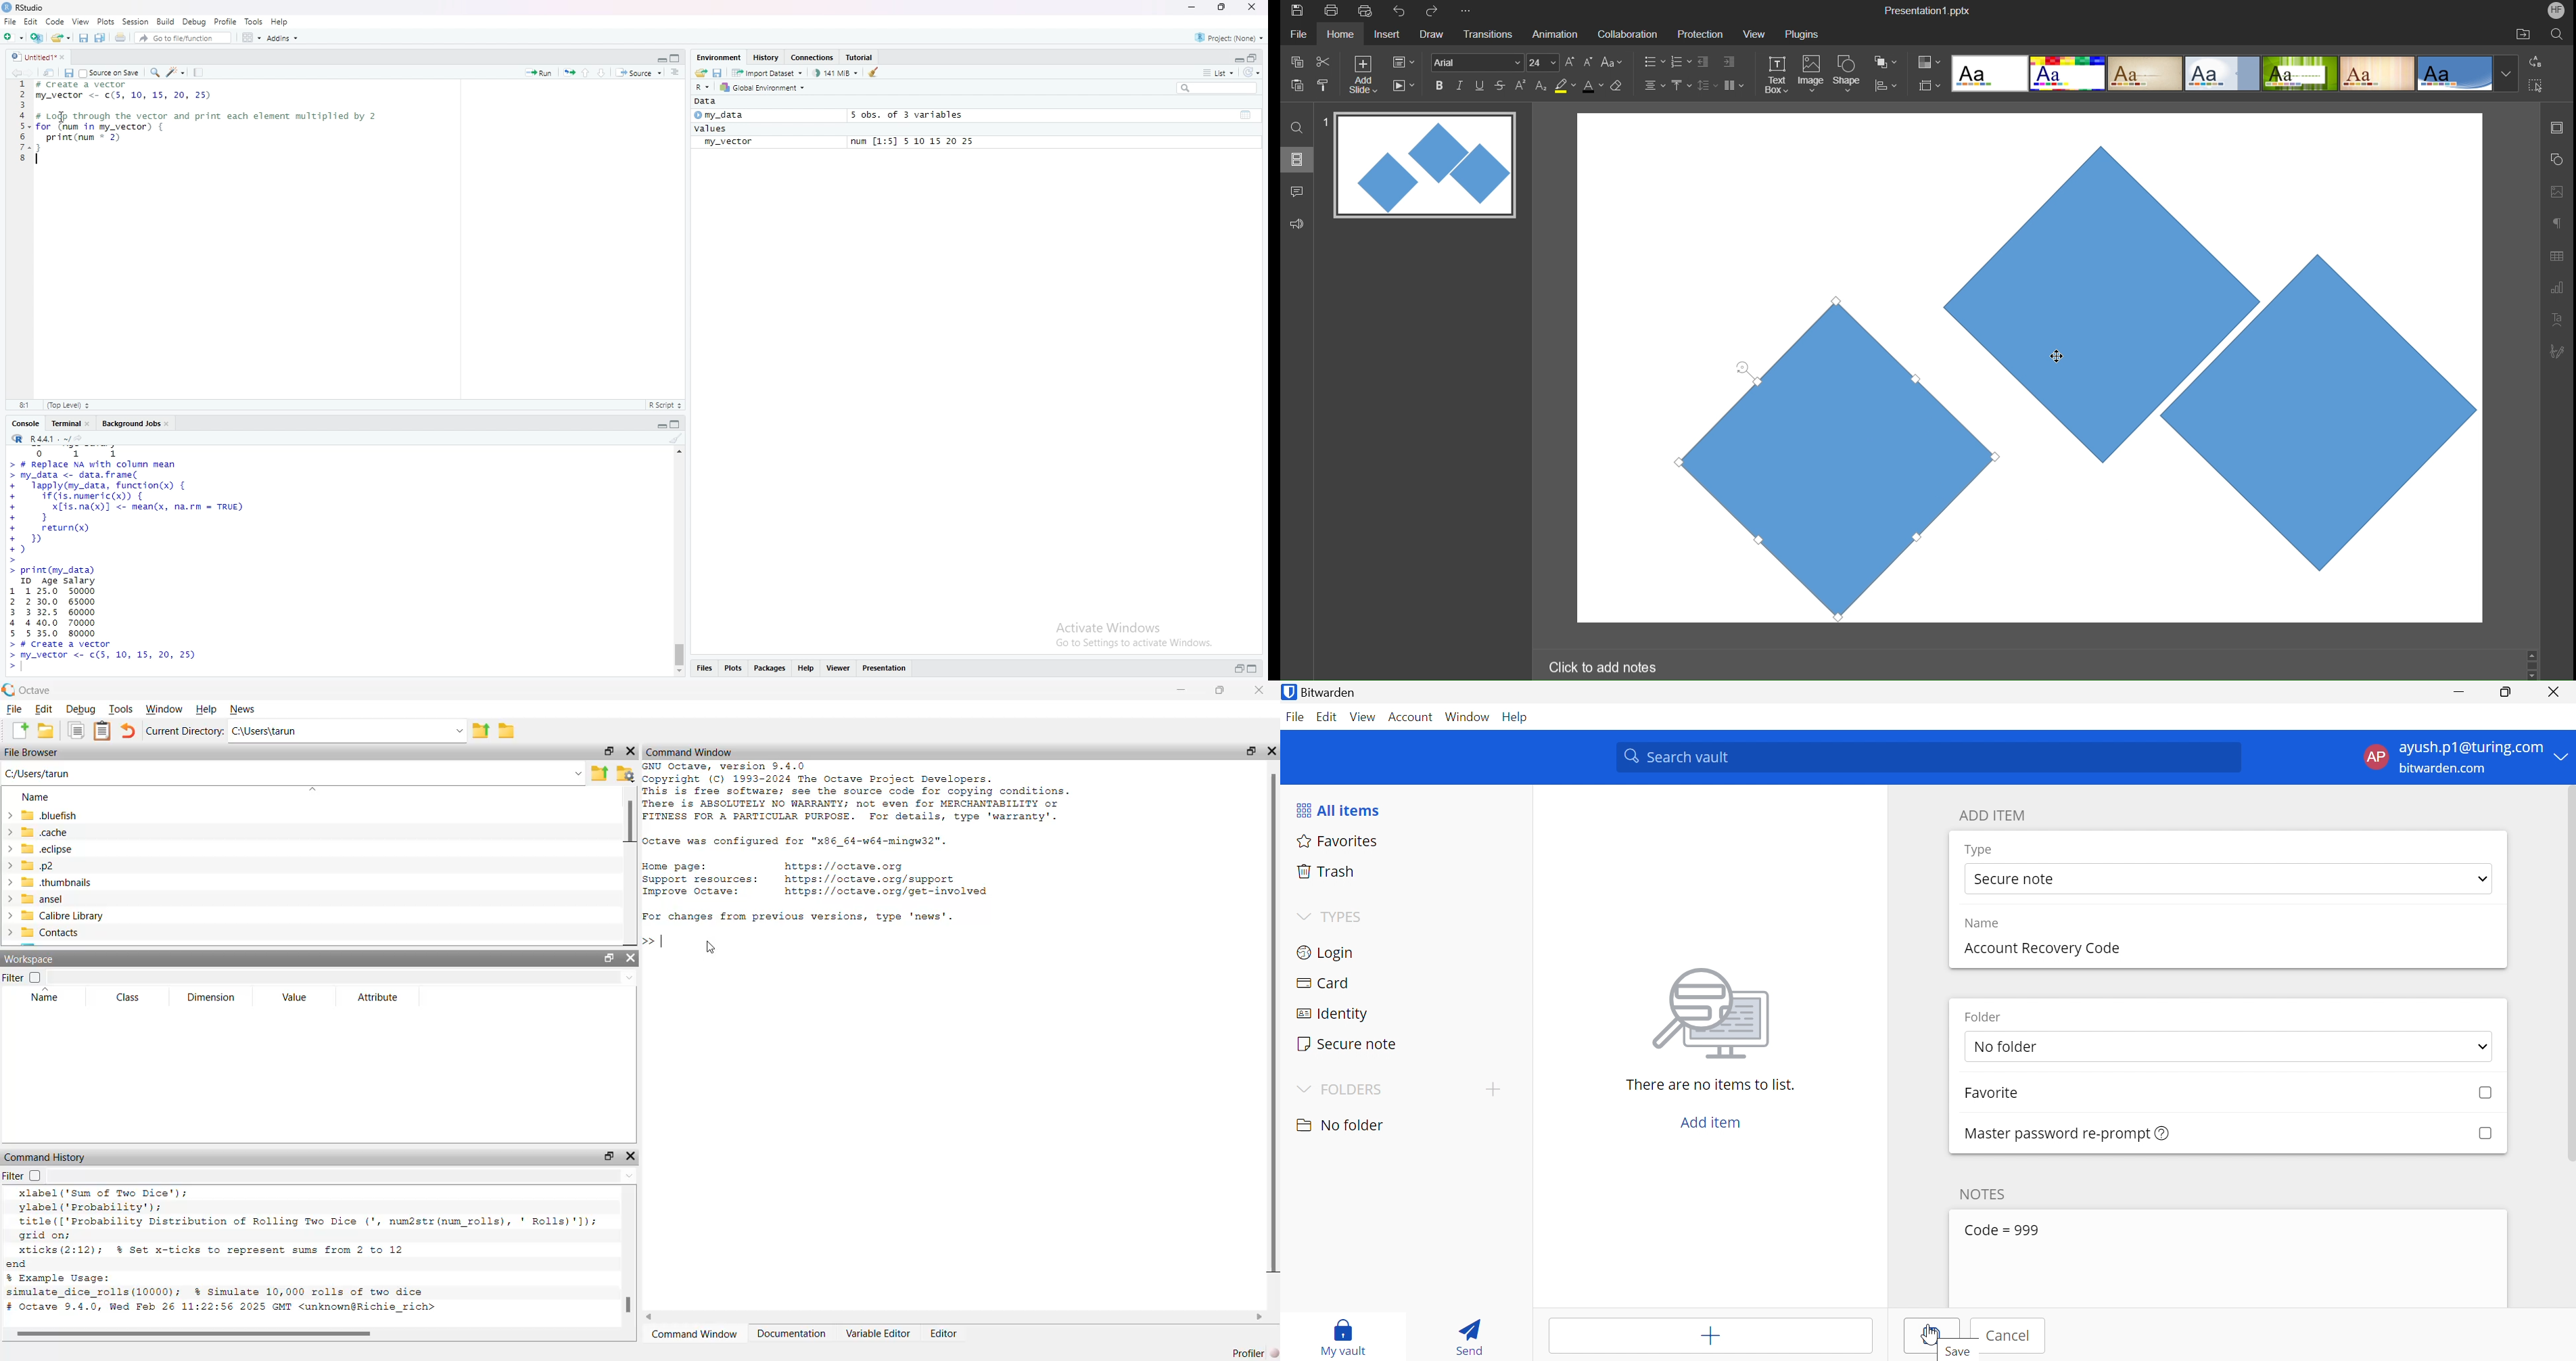  What do you see at coordinates (1403, 86) in the screenshot?
I see `Playback` at bounding box center [1403, 86].